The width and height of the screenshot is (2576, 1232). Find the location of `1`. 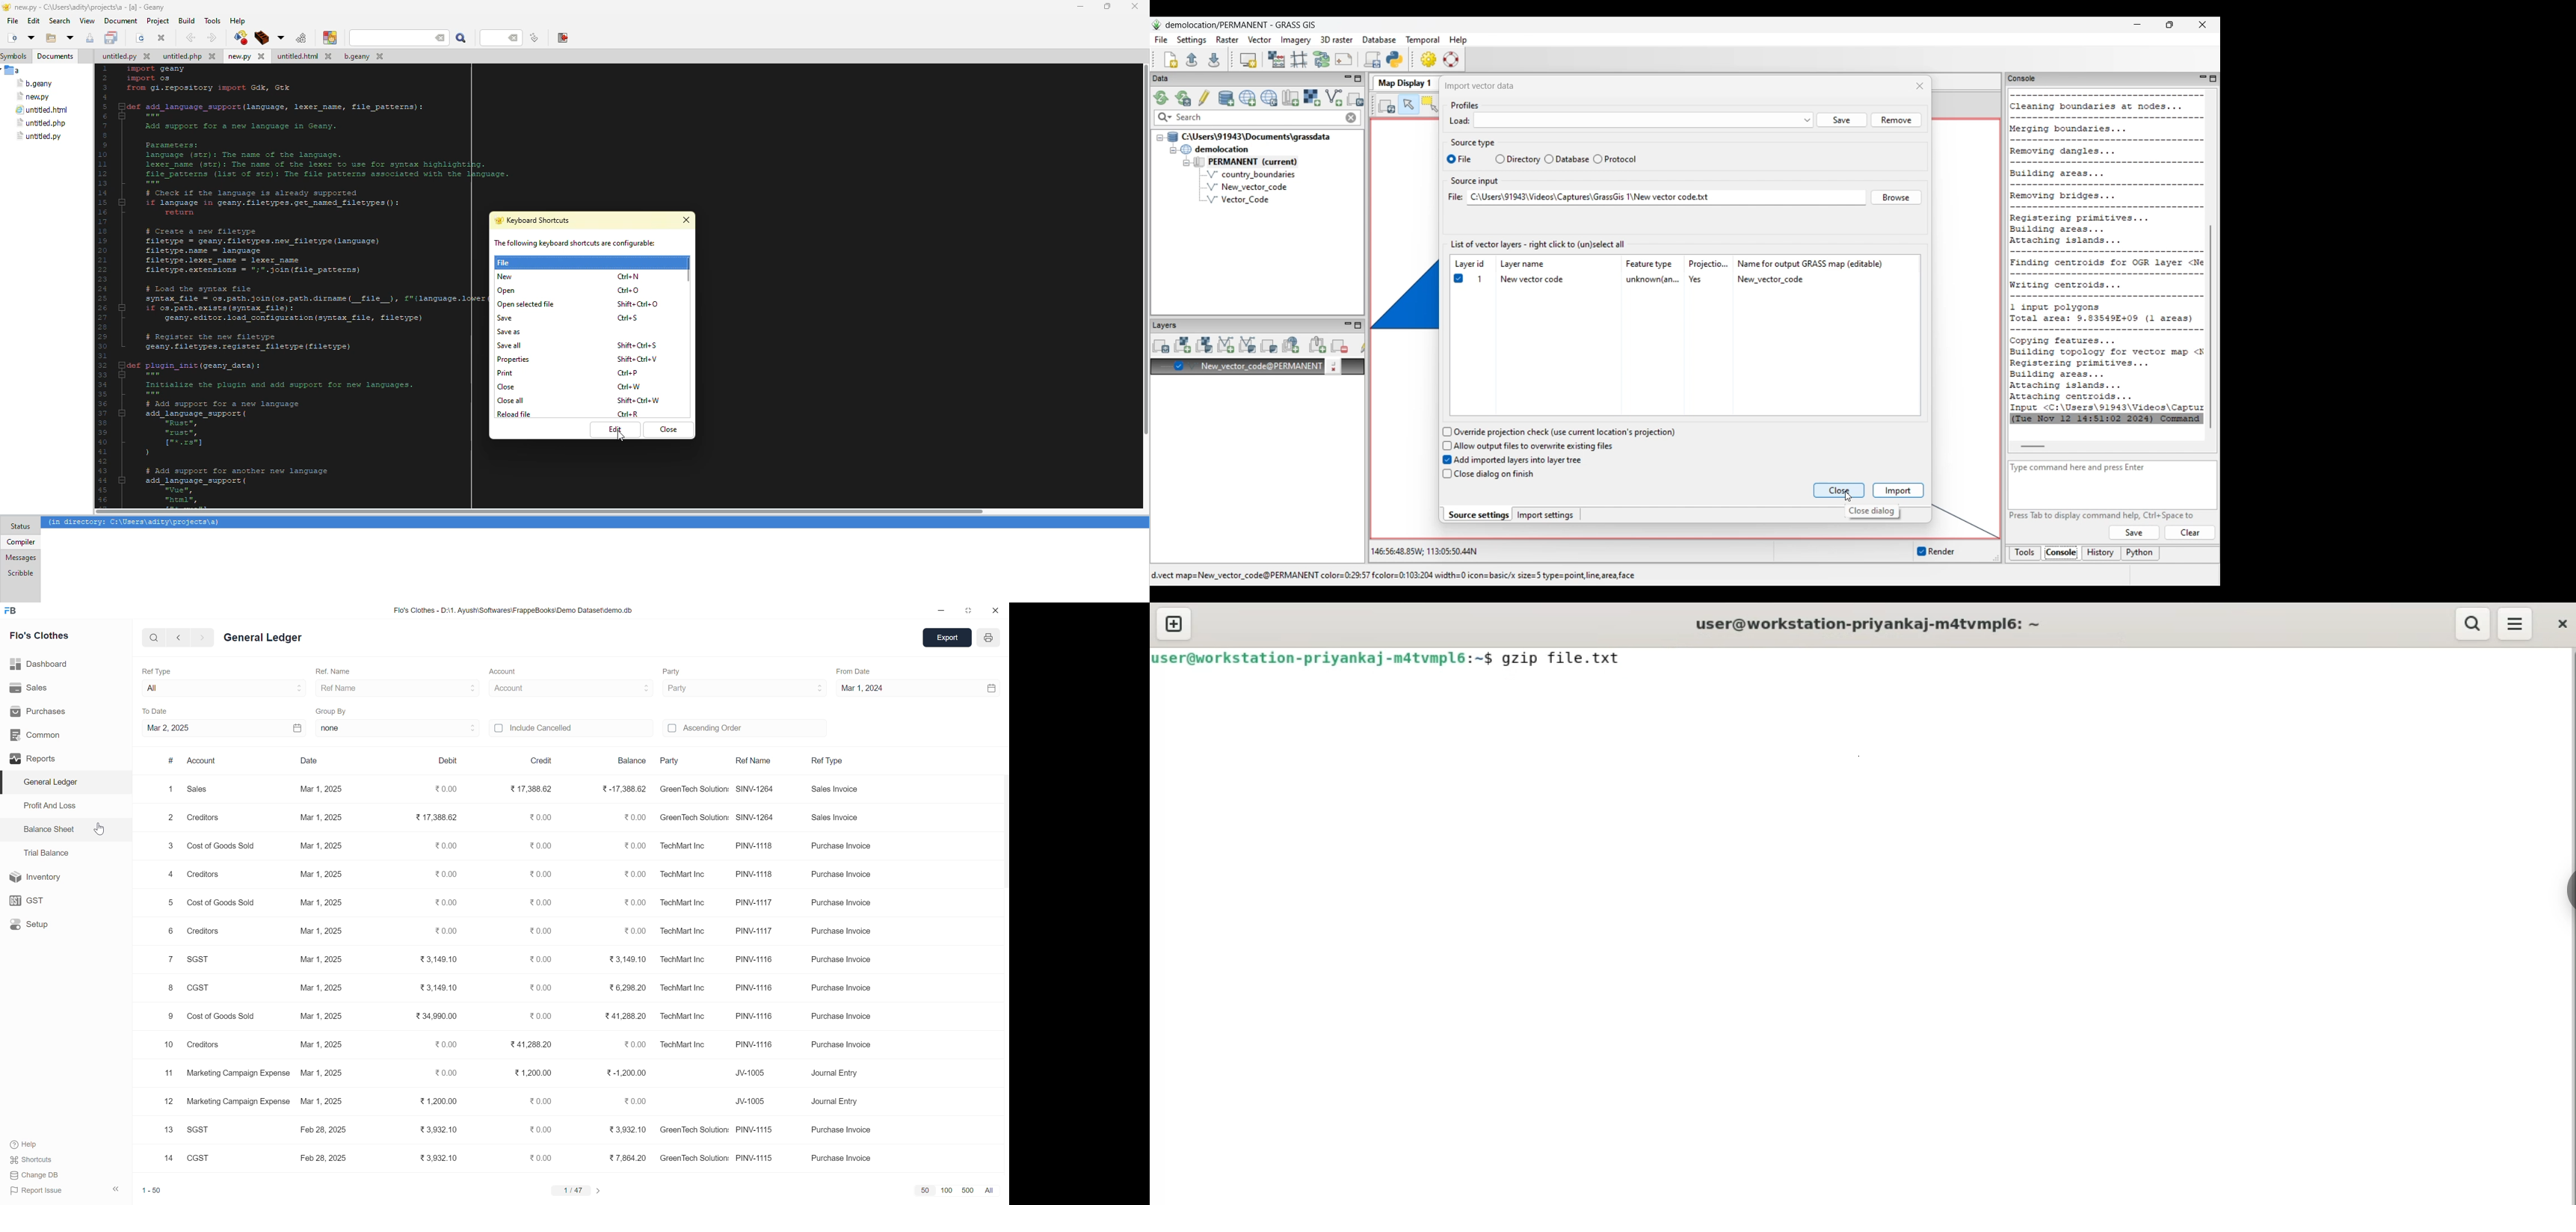

1 is located at coordinates (170, 789).